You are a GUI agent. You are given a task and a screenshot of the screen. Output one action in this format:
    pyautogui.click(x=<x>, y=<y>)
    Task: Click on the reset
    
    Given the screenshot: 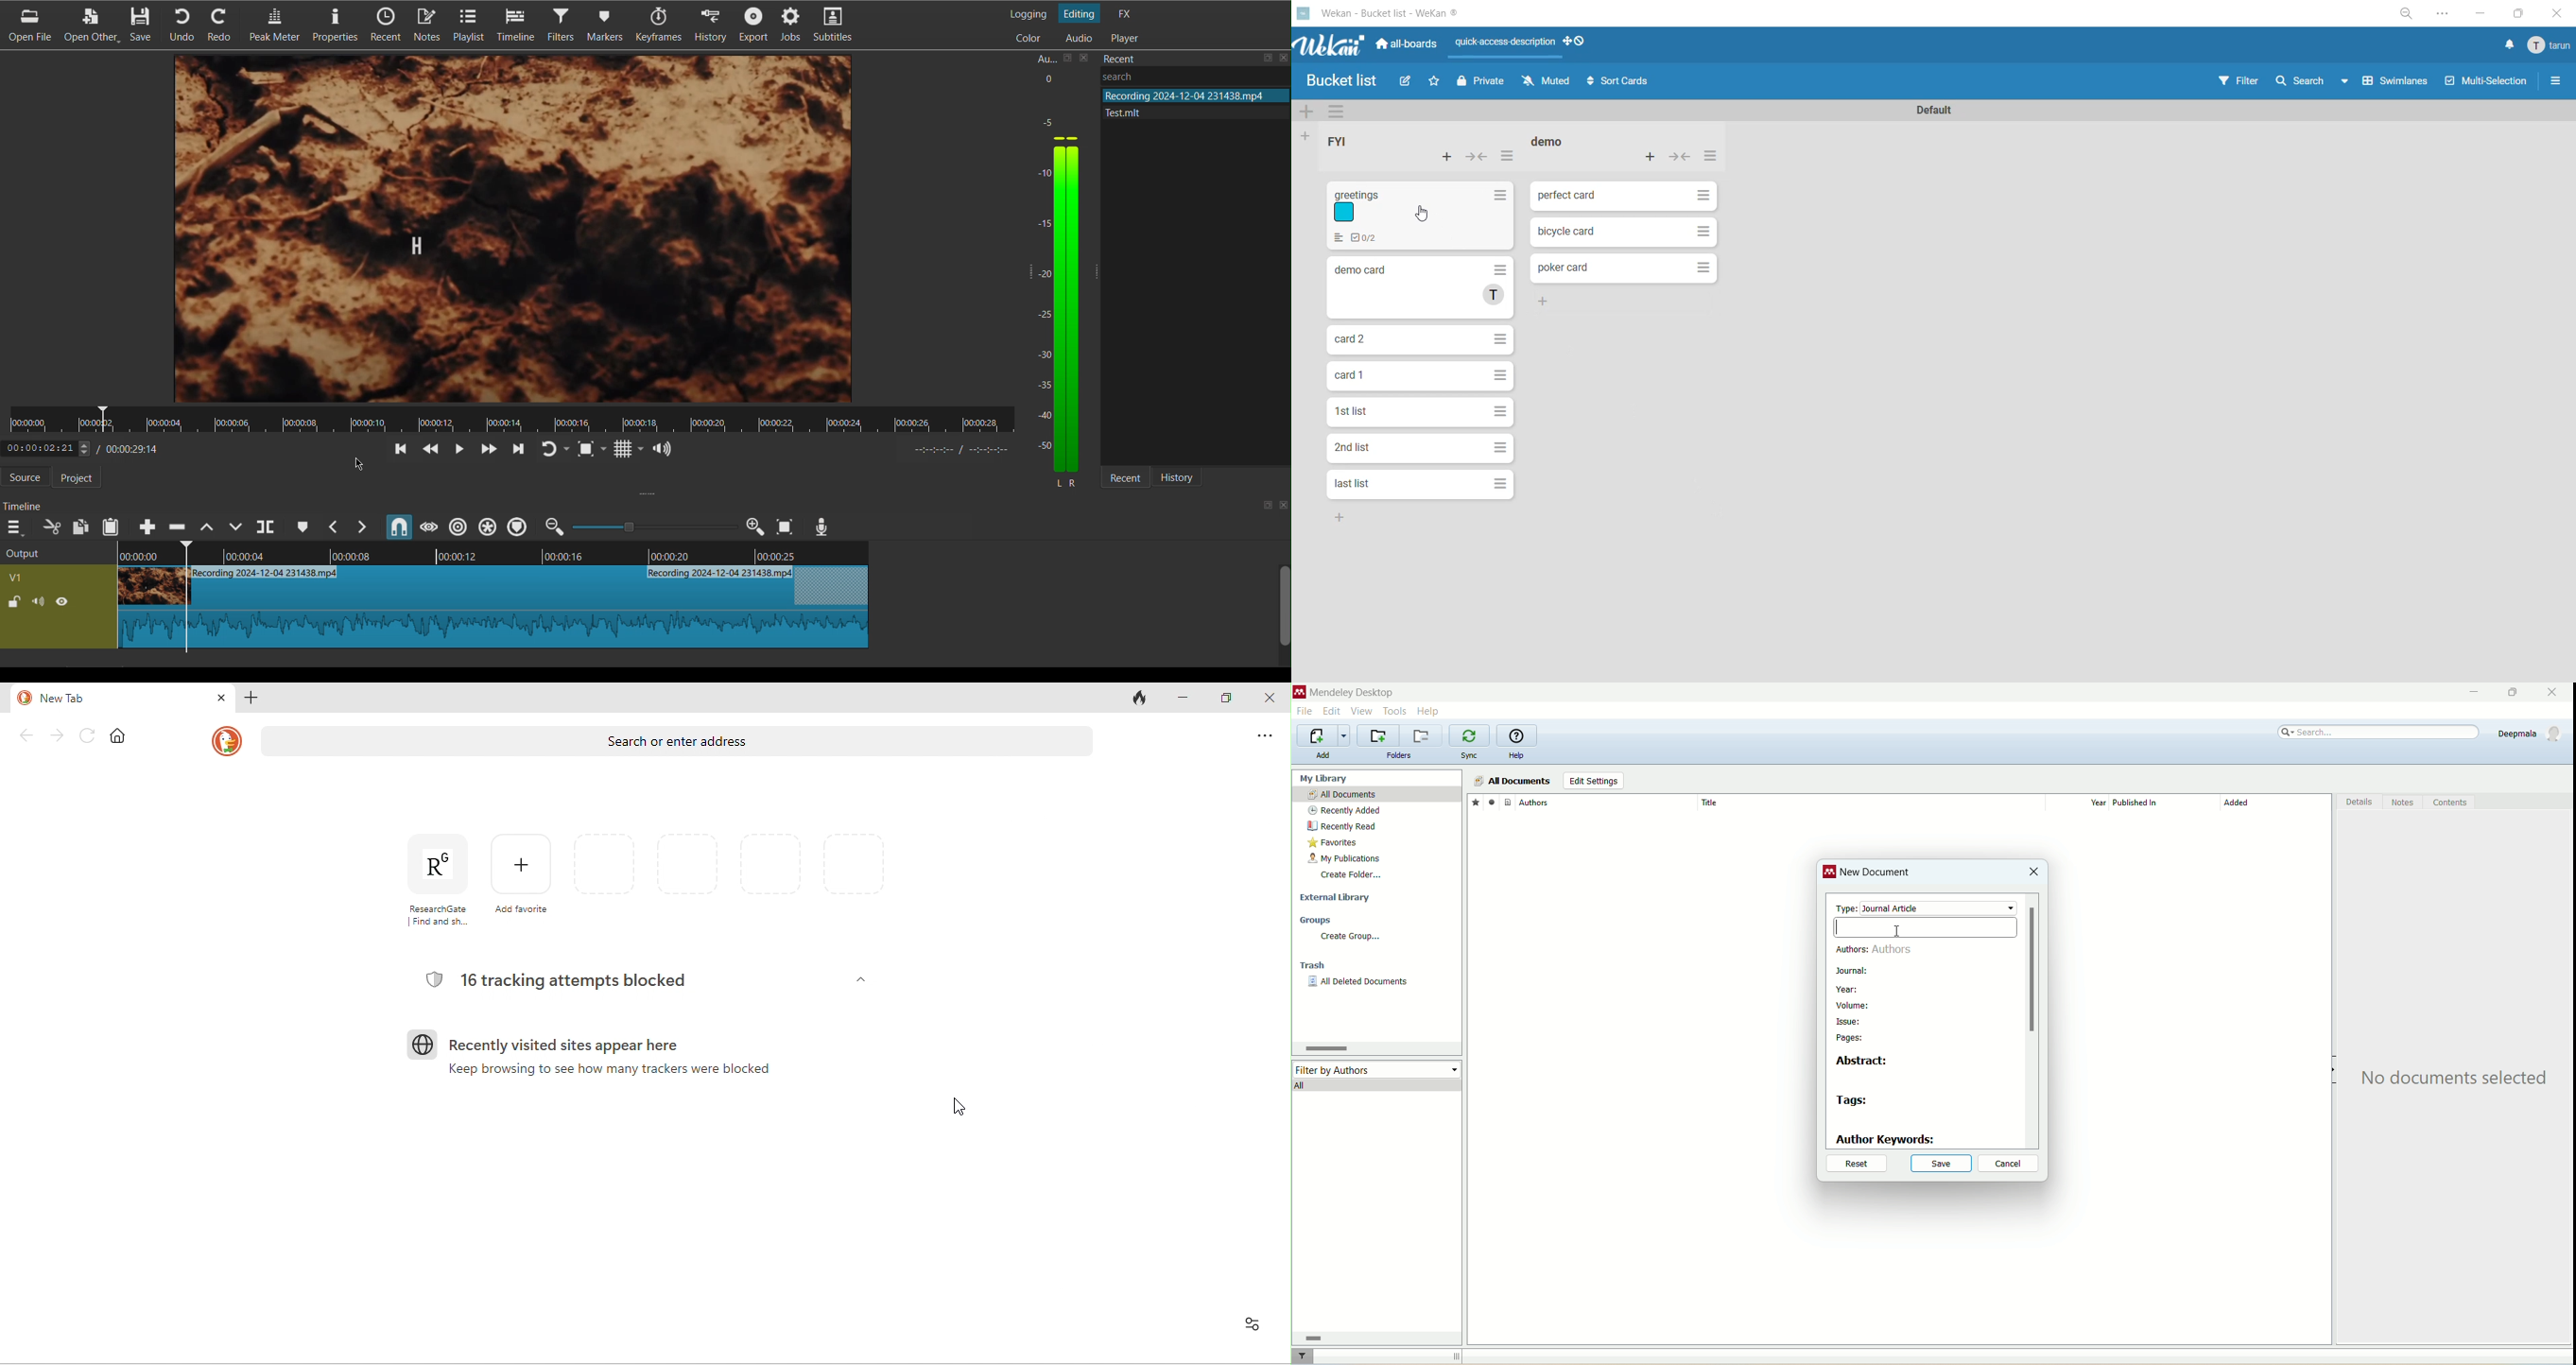 What is the action you would take?
    pyautogui.click(x=1855, y=1165)
    